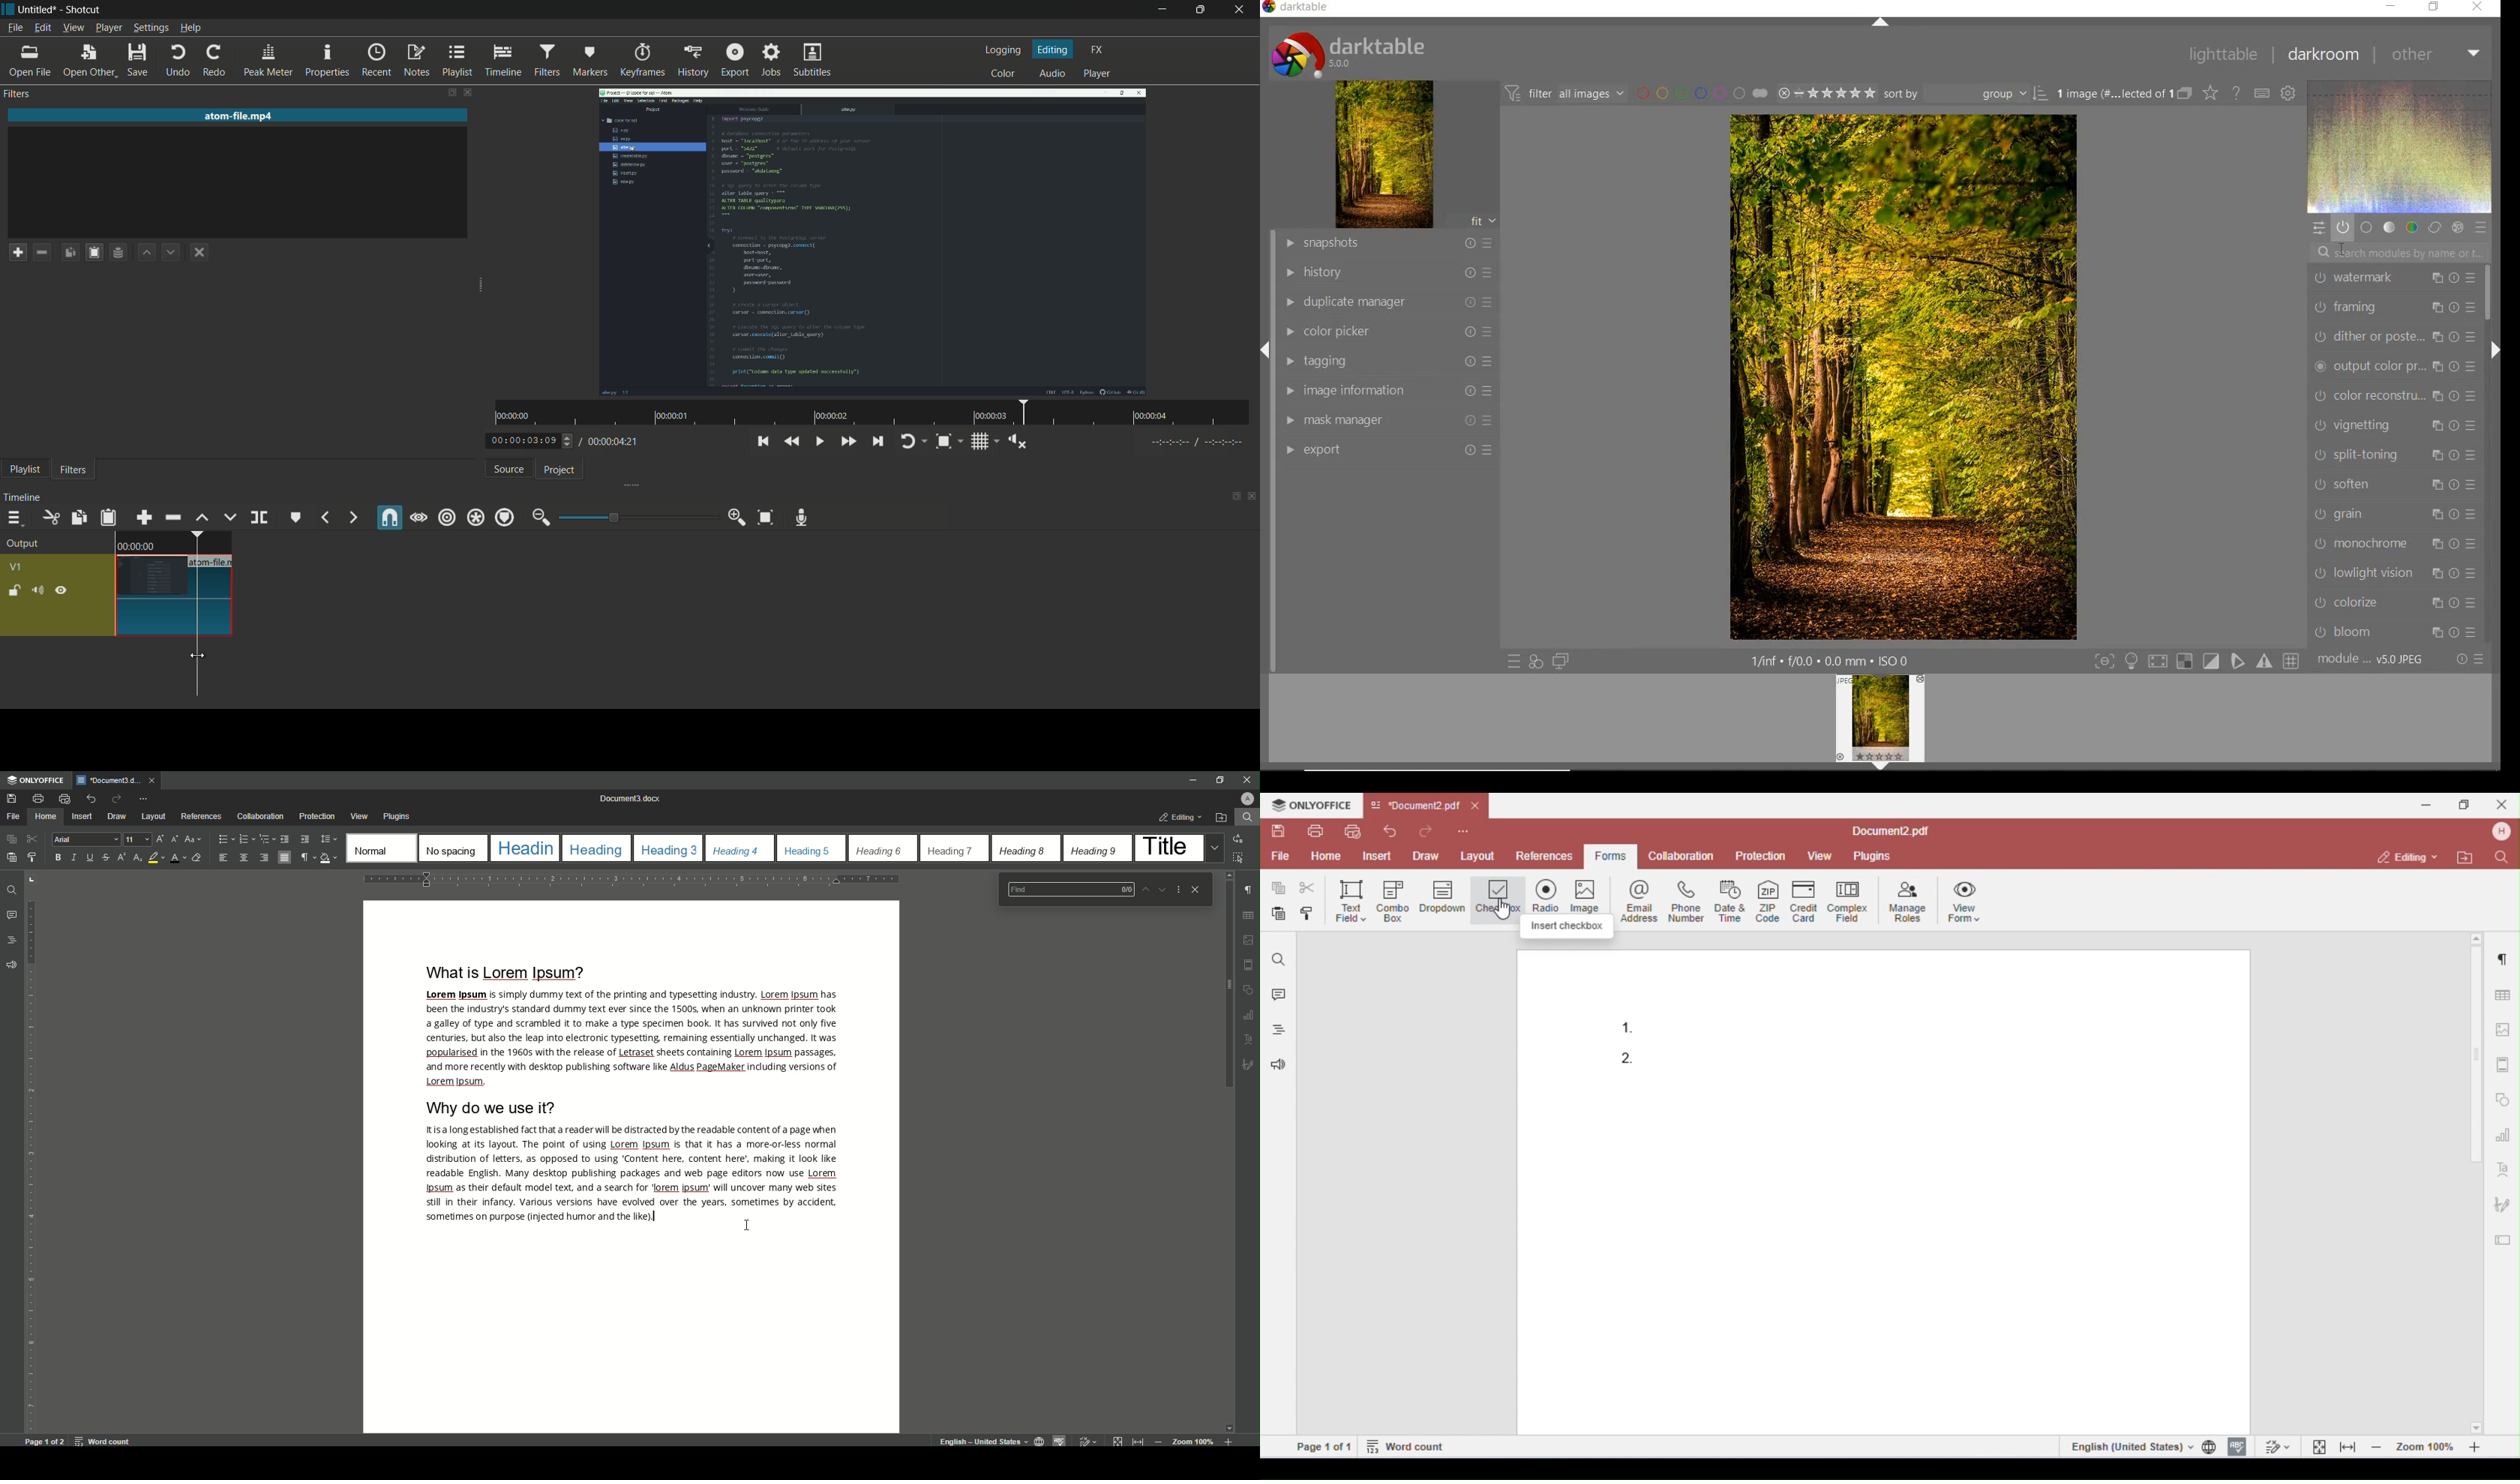 The image size is (2520, 1484). Describe the element at coordinates (1386, 390) in the screenshot. I see `image information` at that location.